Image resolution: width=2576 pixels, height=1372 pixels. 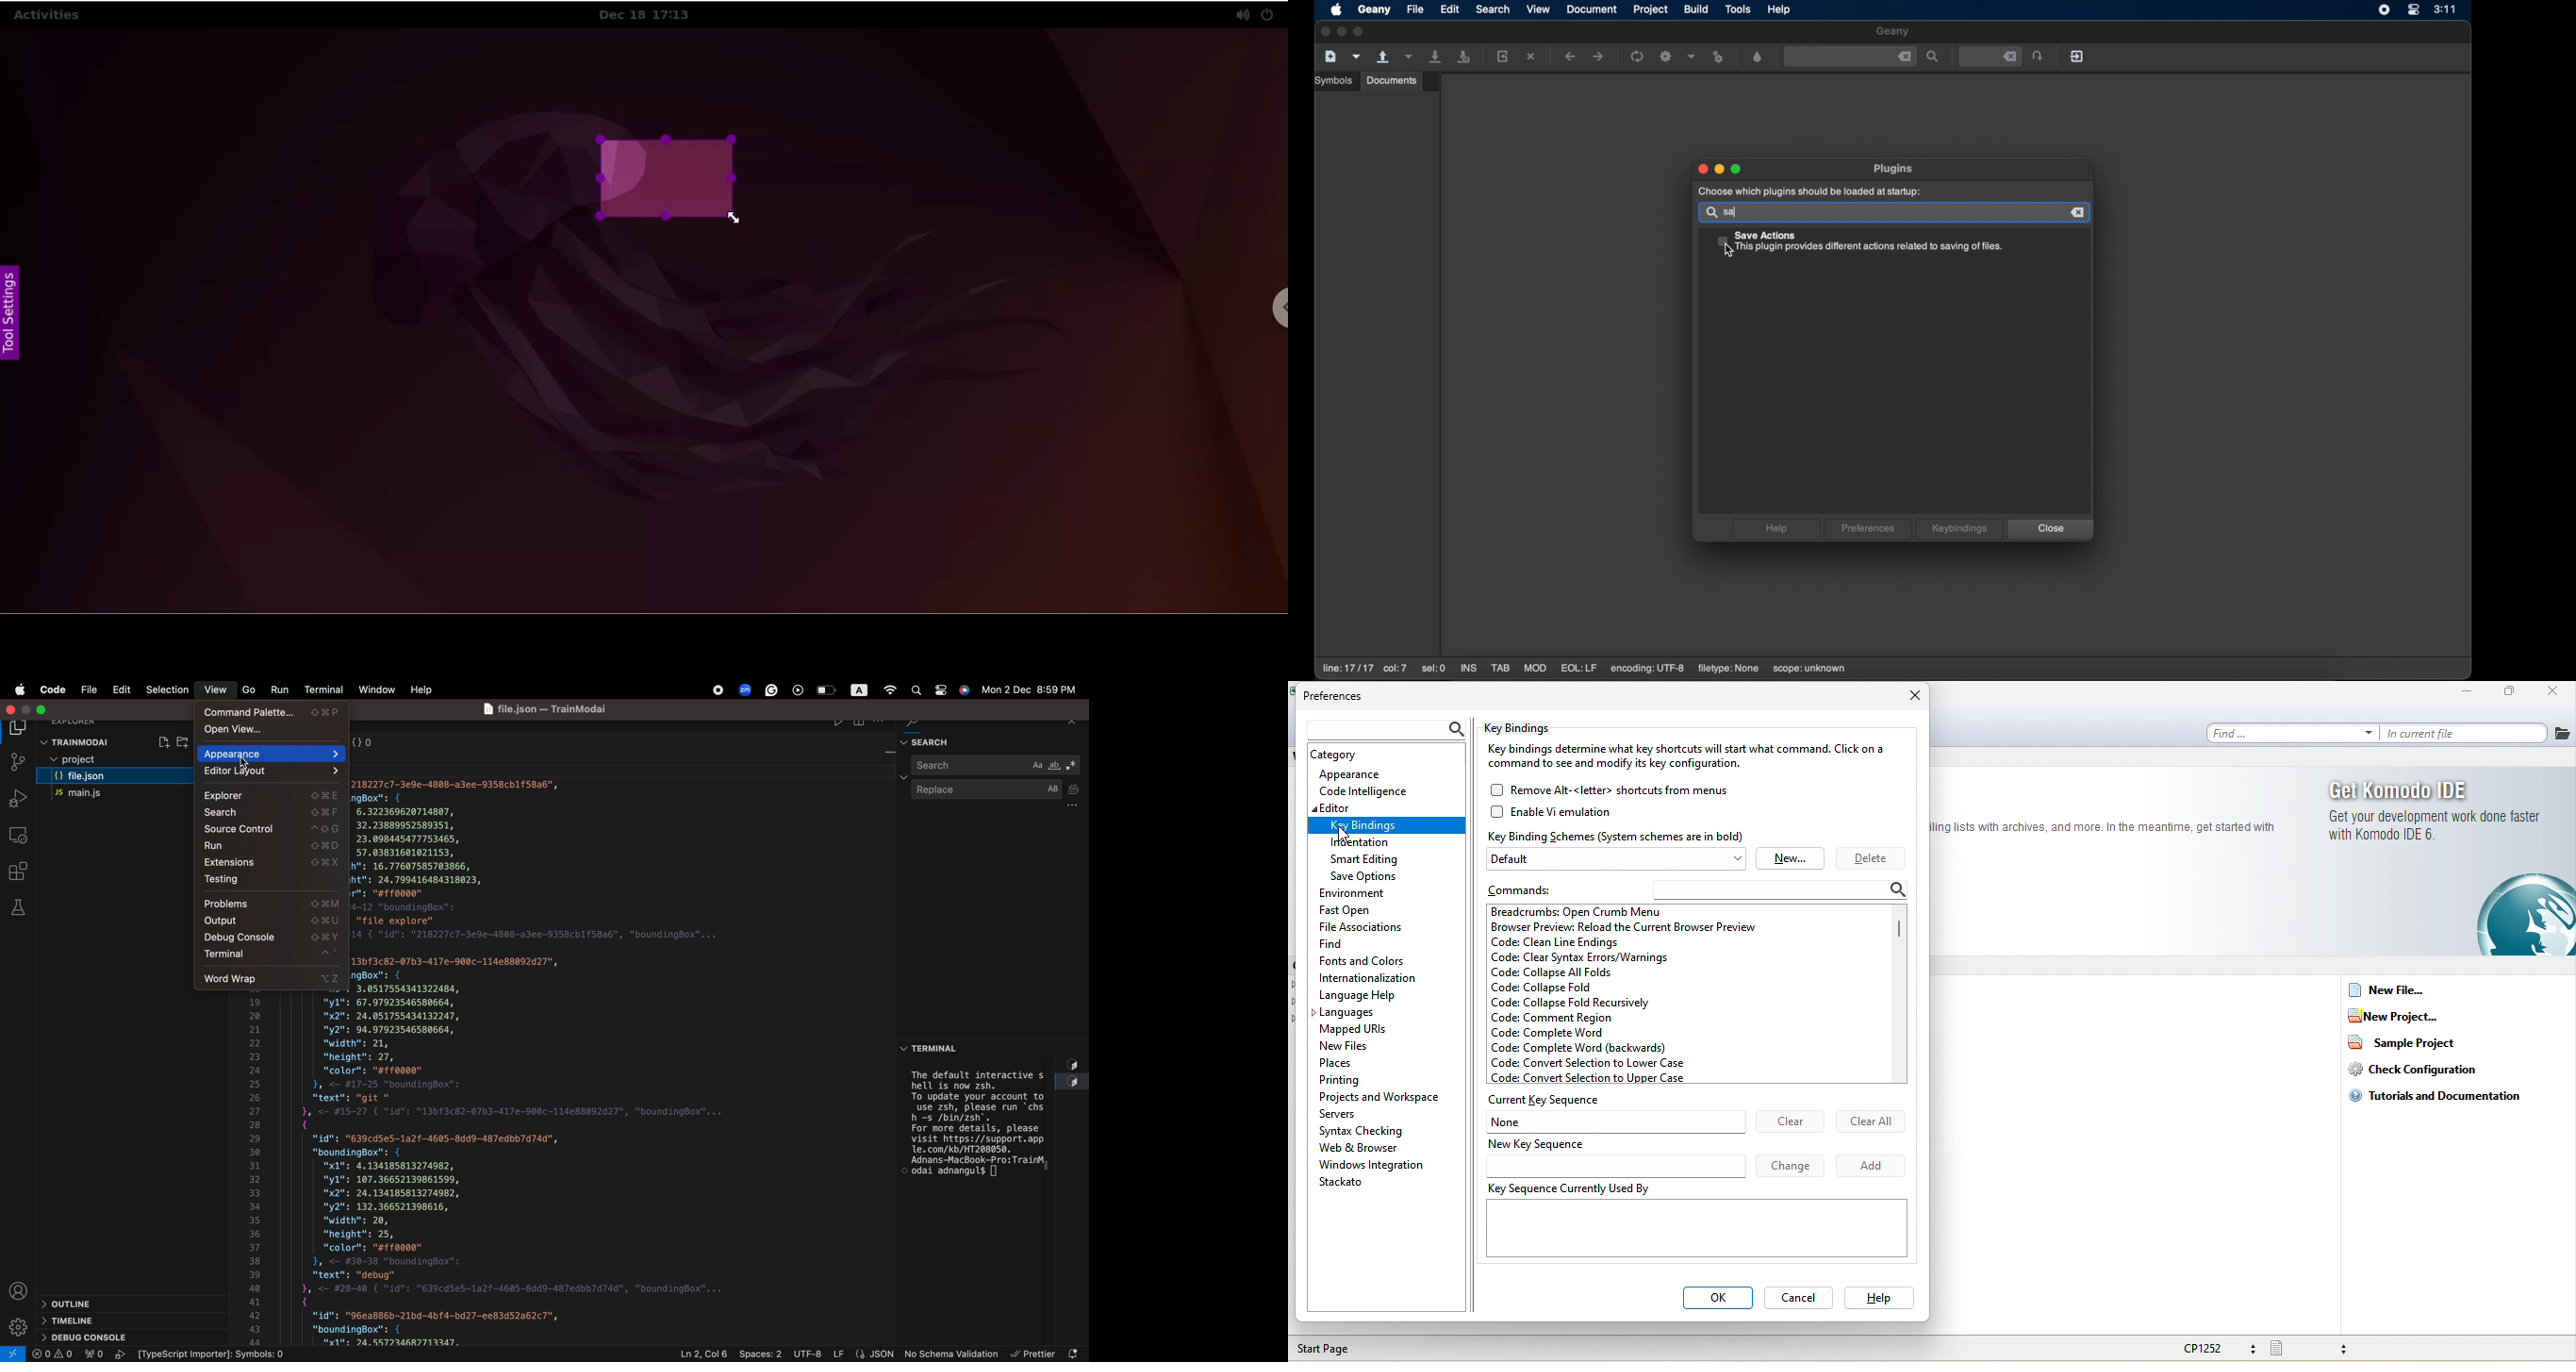 What do you see at coordinates (1693, 1224) in the screenshot?
I see `key sequence currently used by` at bounding box center [1693, 1224].